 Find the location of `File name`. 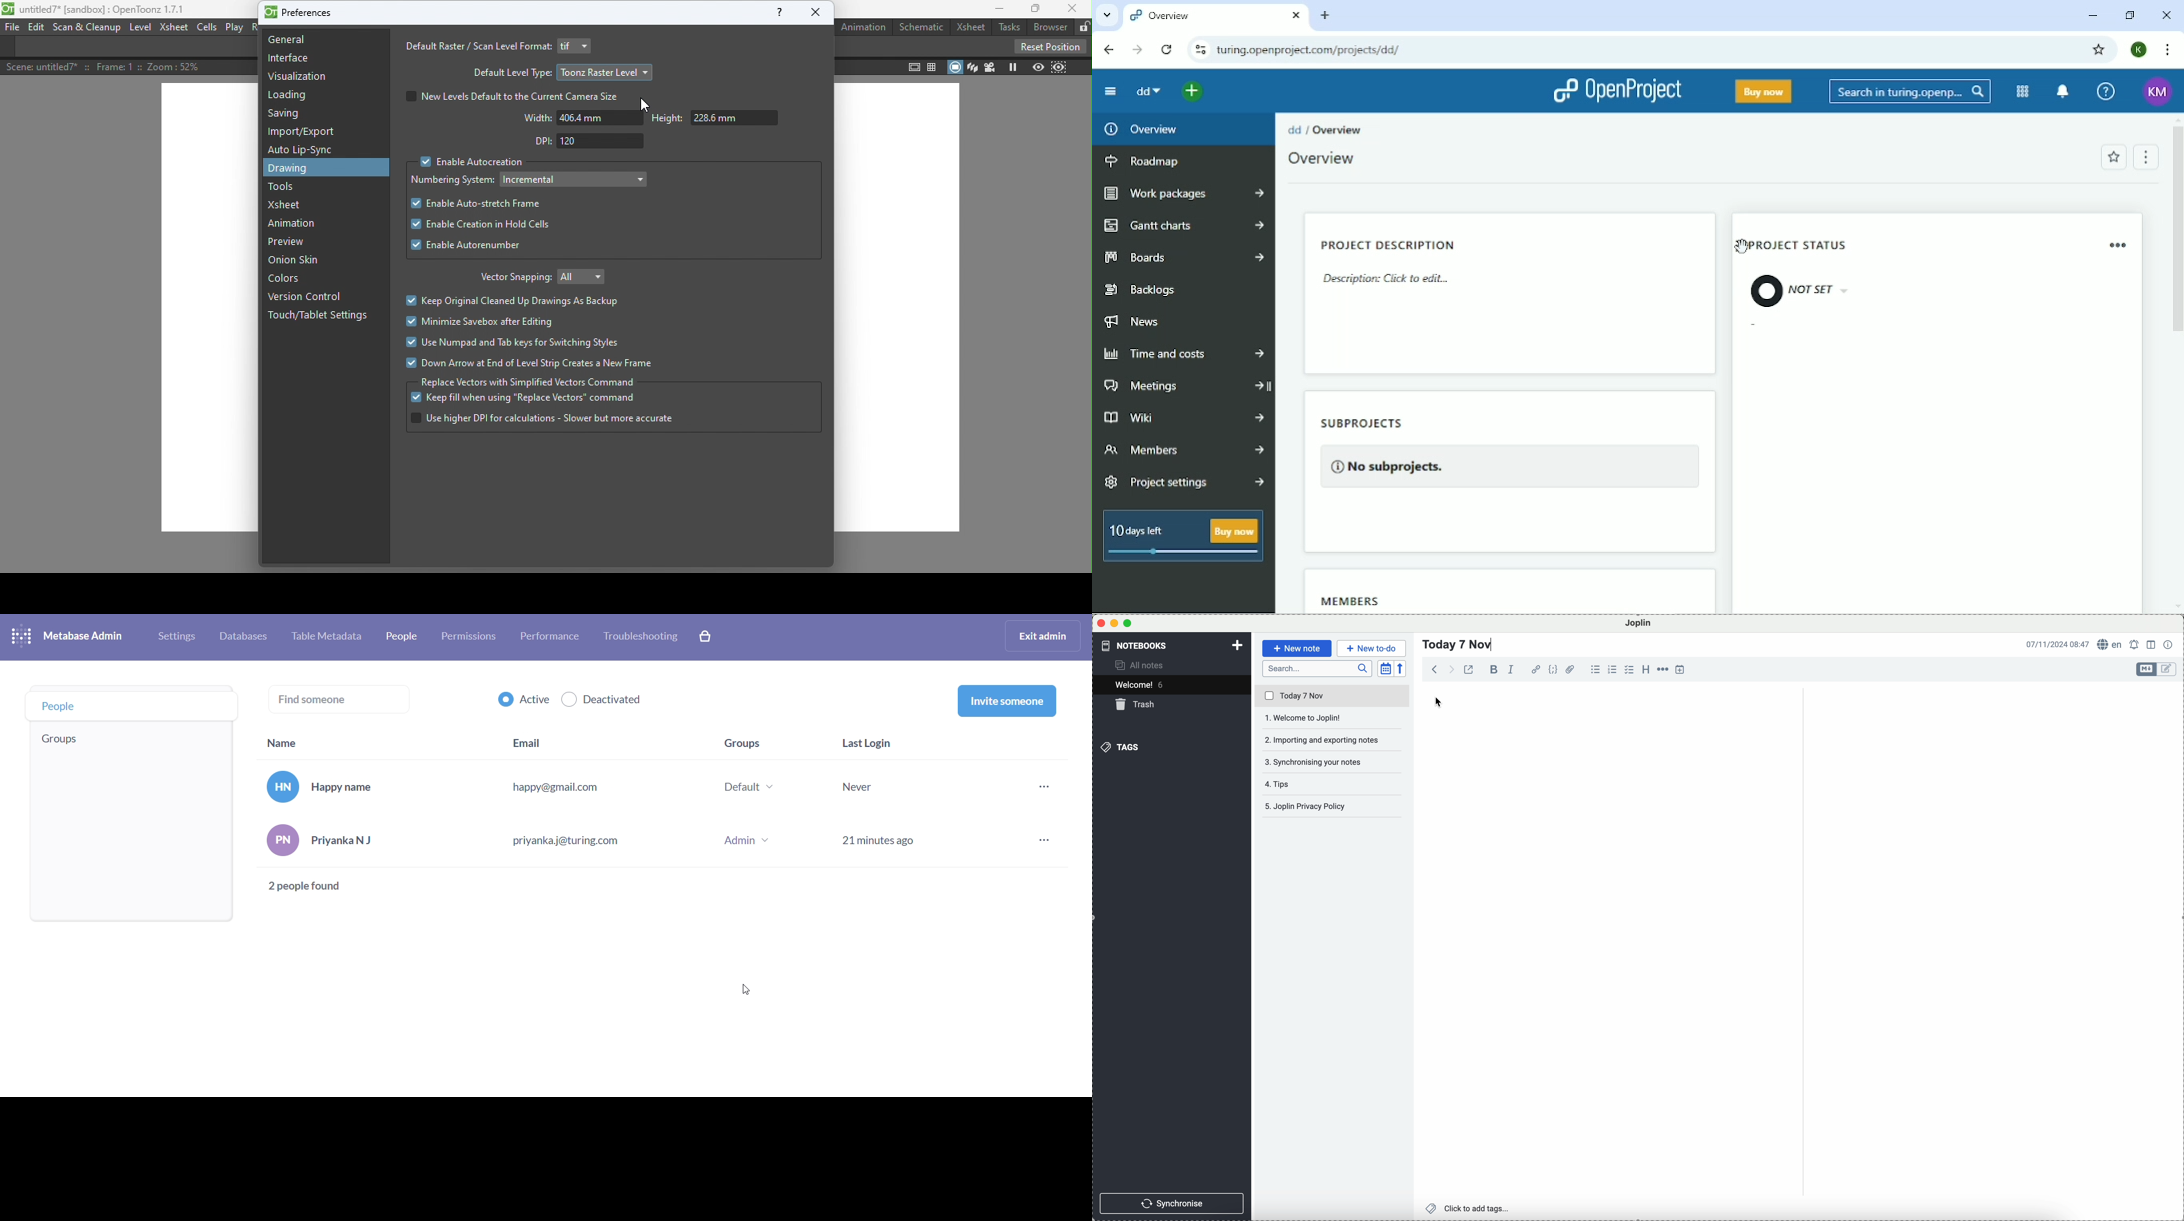

File name is located at coordinates (105, 9).